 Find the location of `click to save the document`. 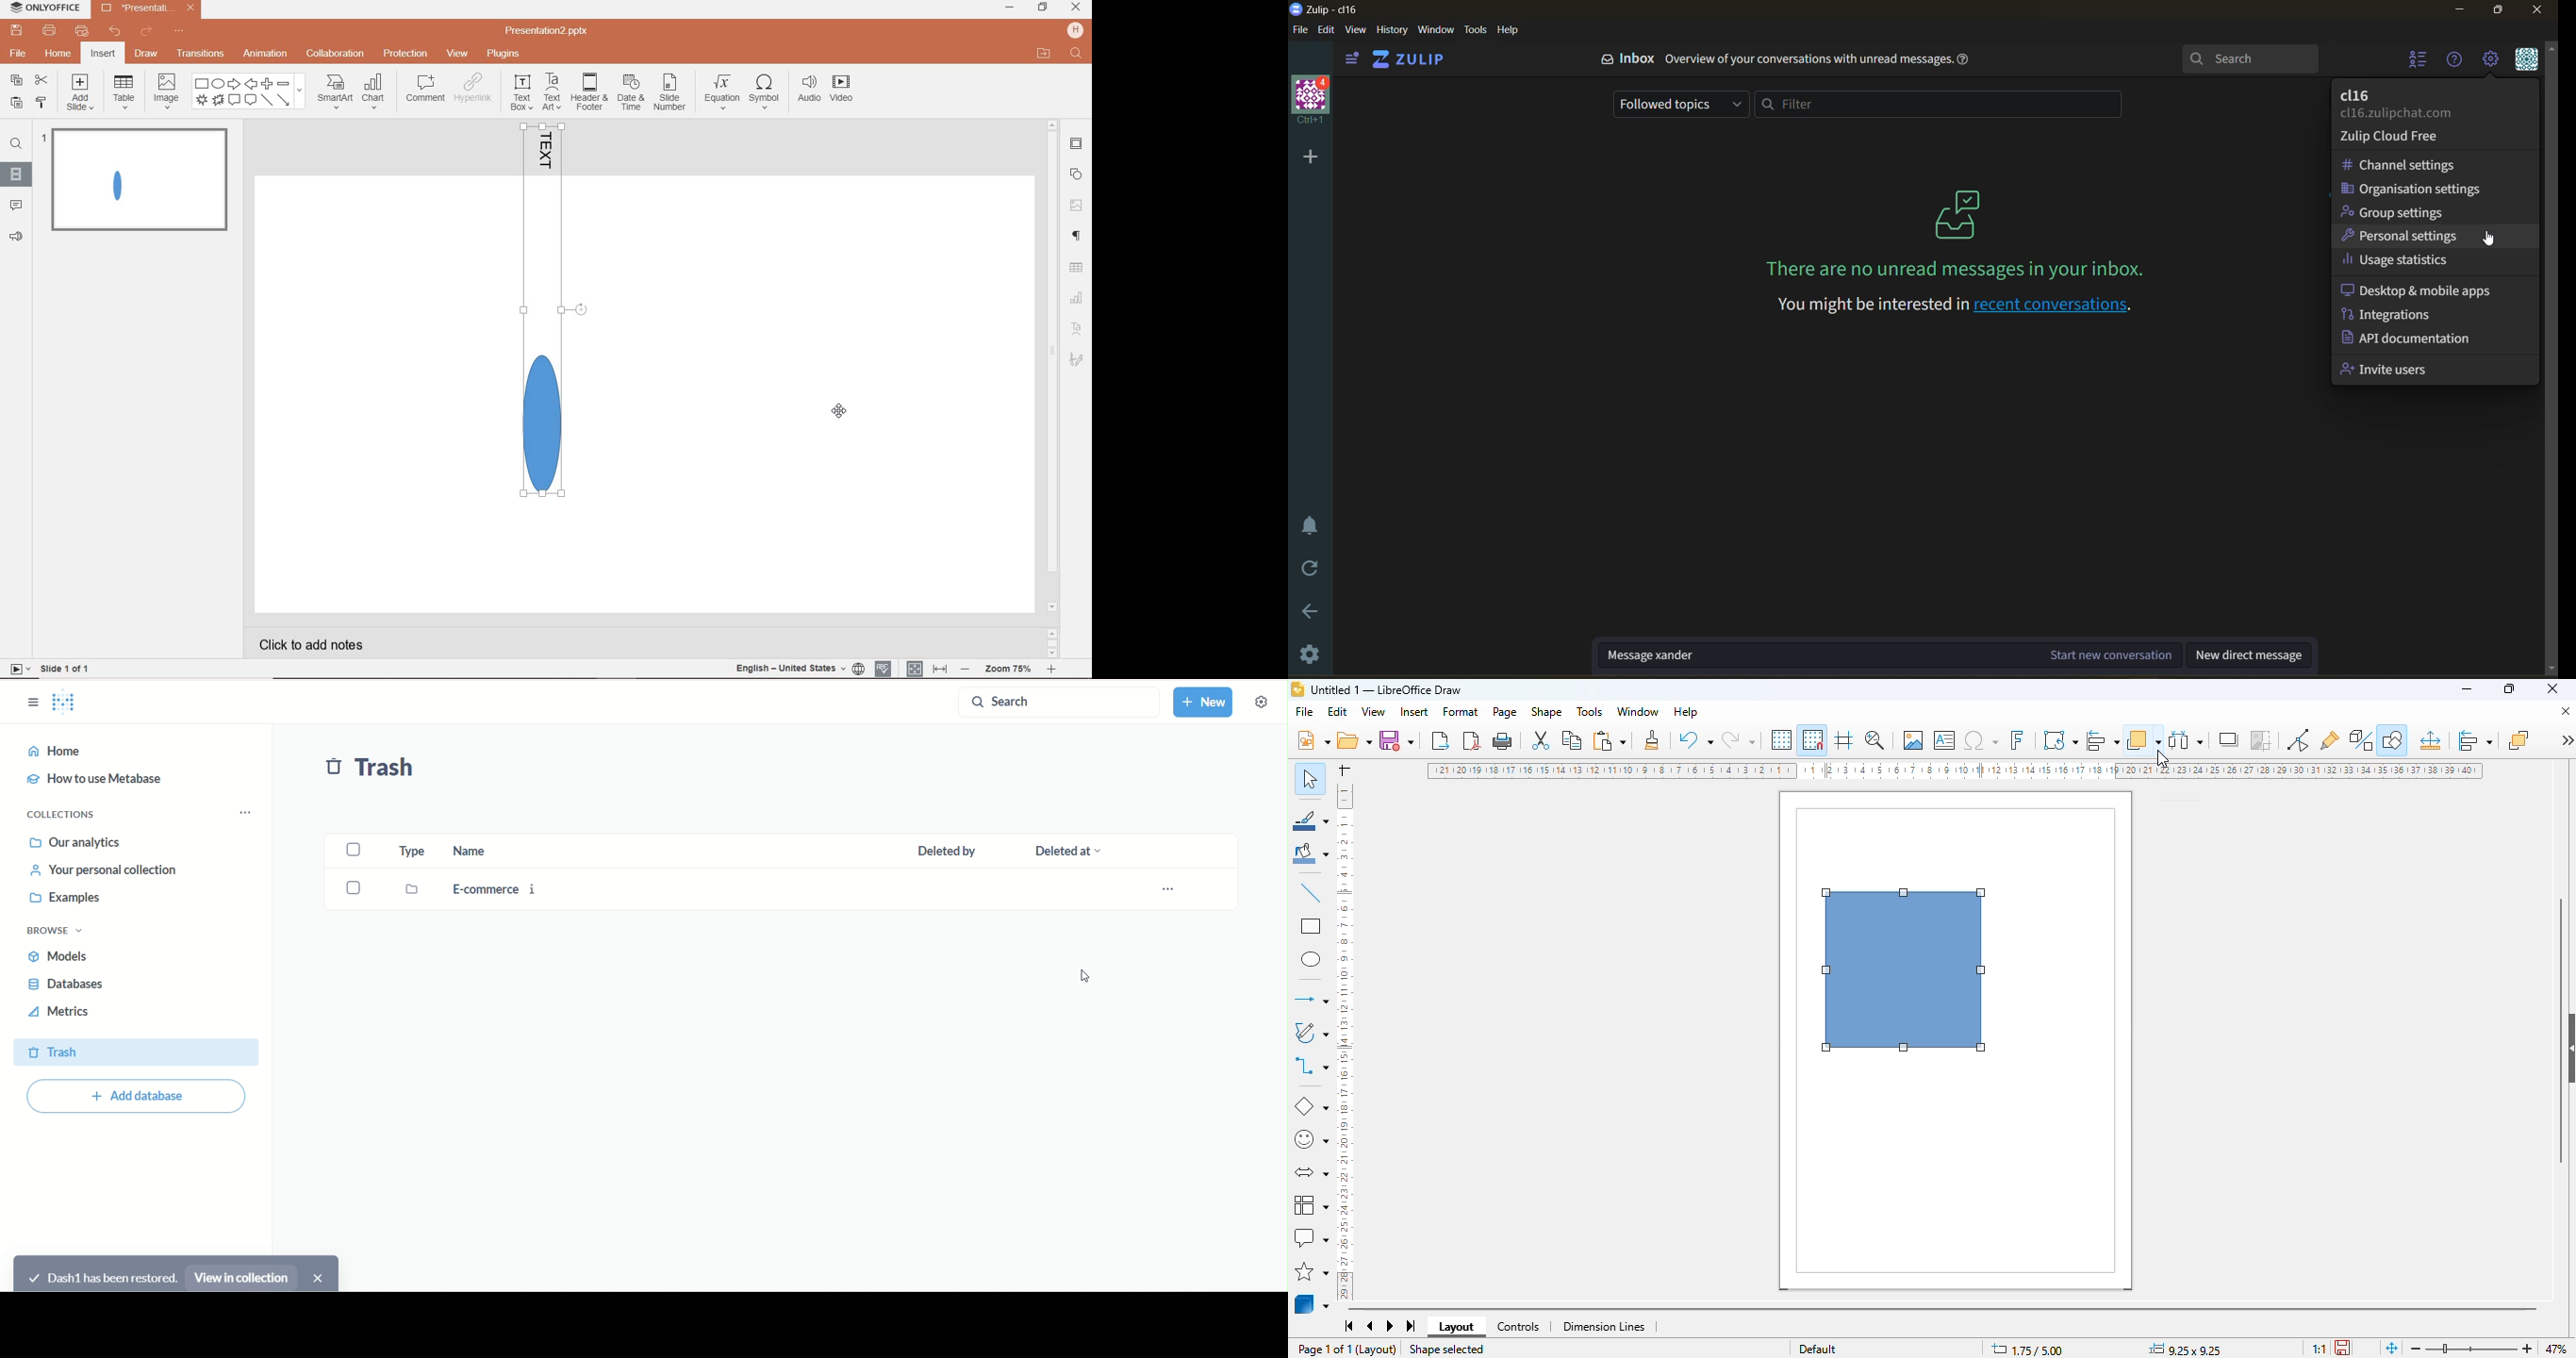

click to save the document is located at coordinates (2342, 1347).